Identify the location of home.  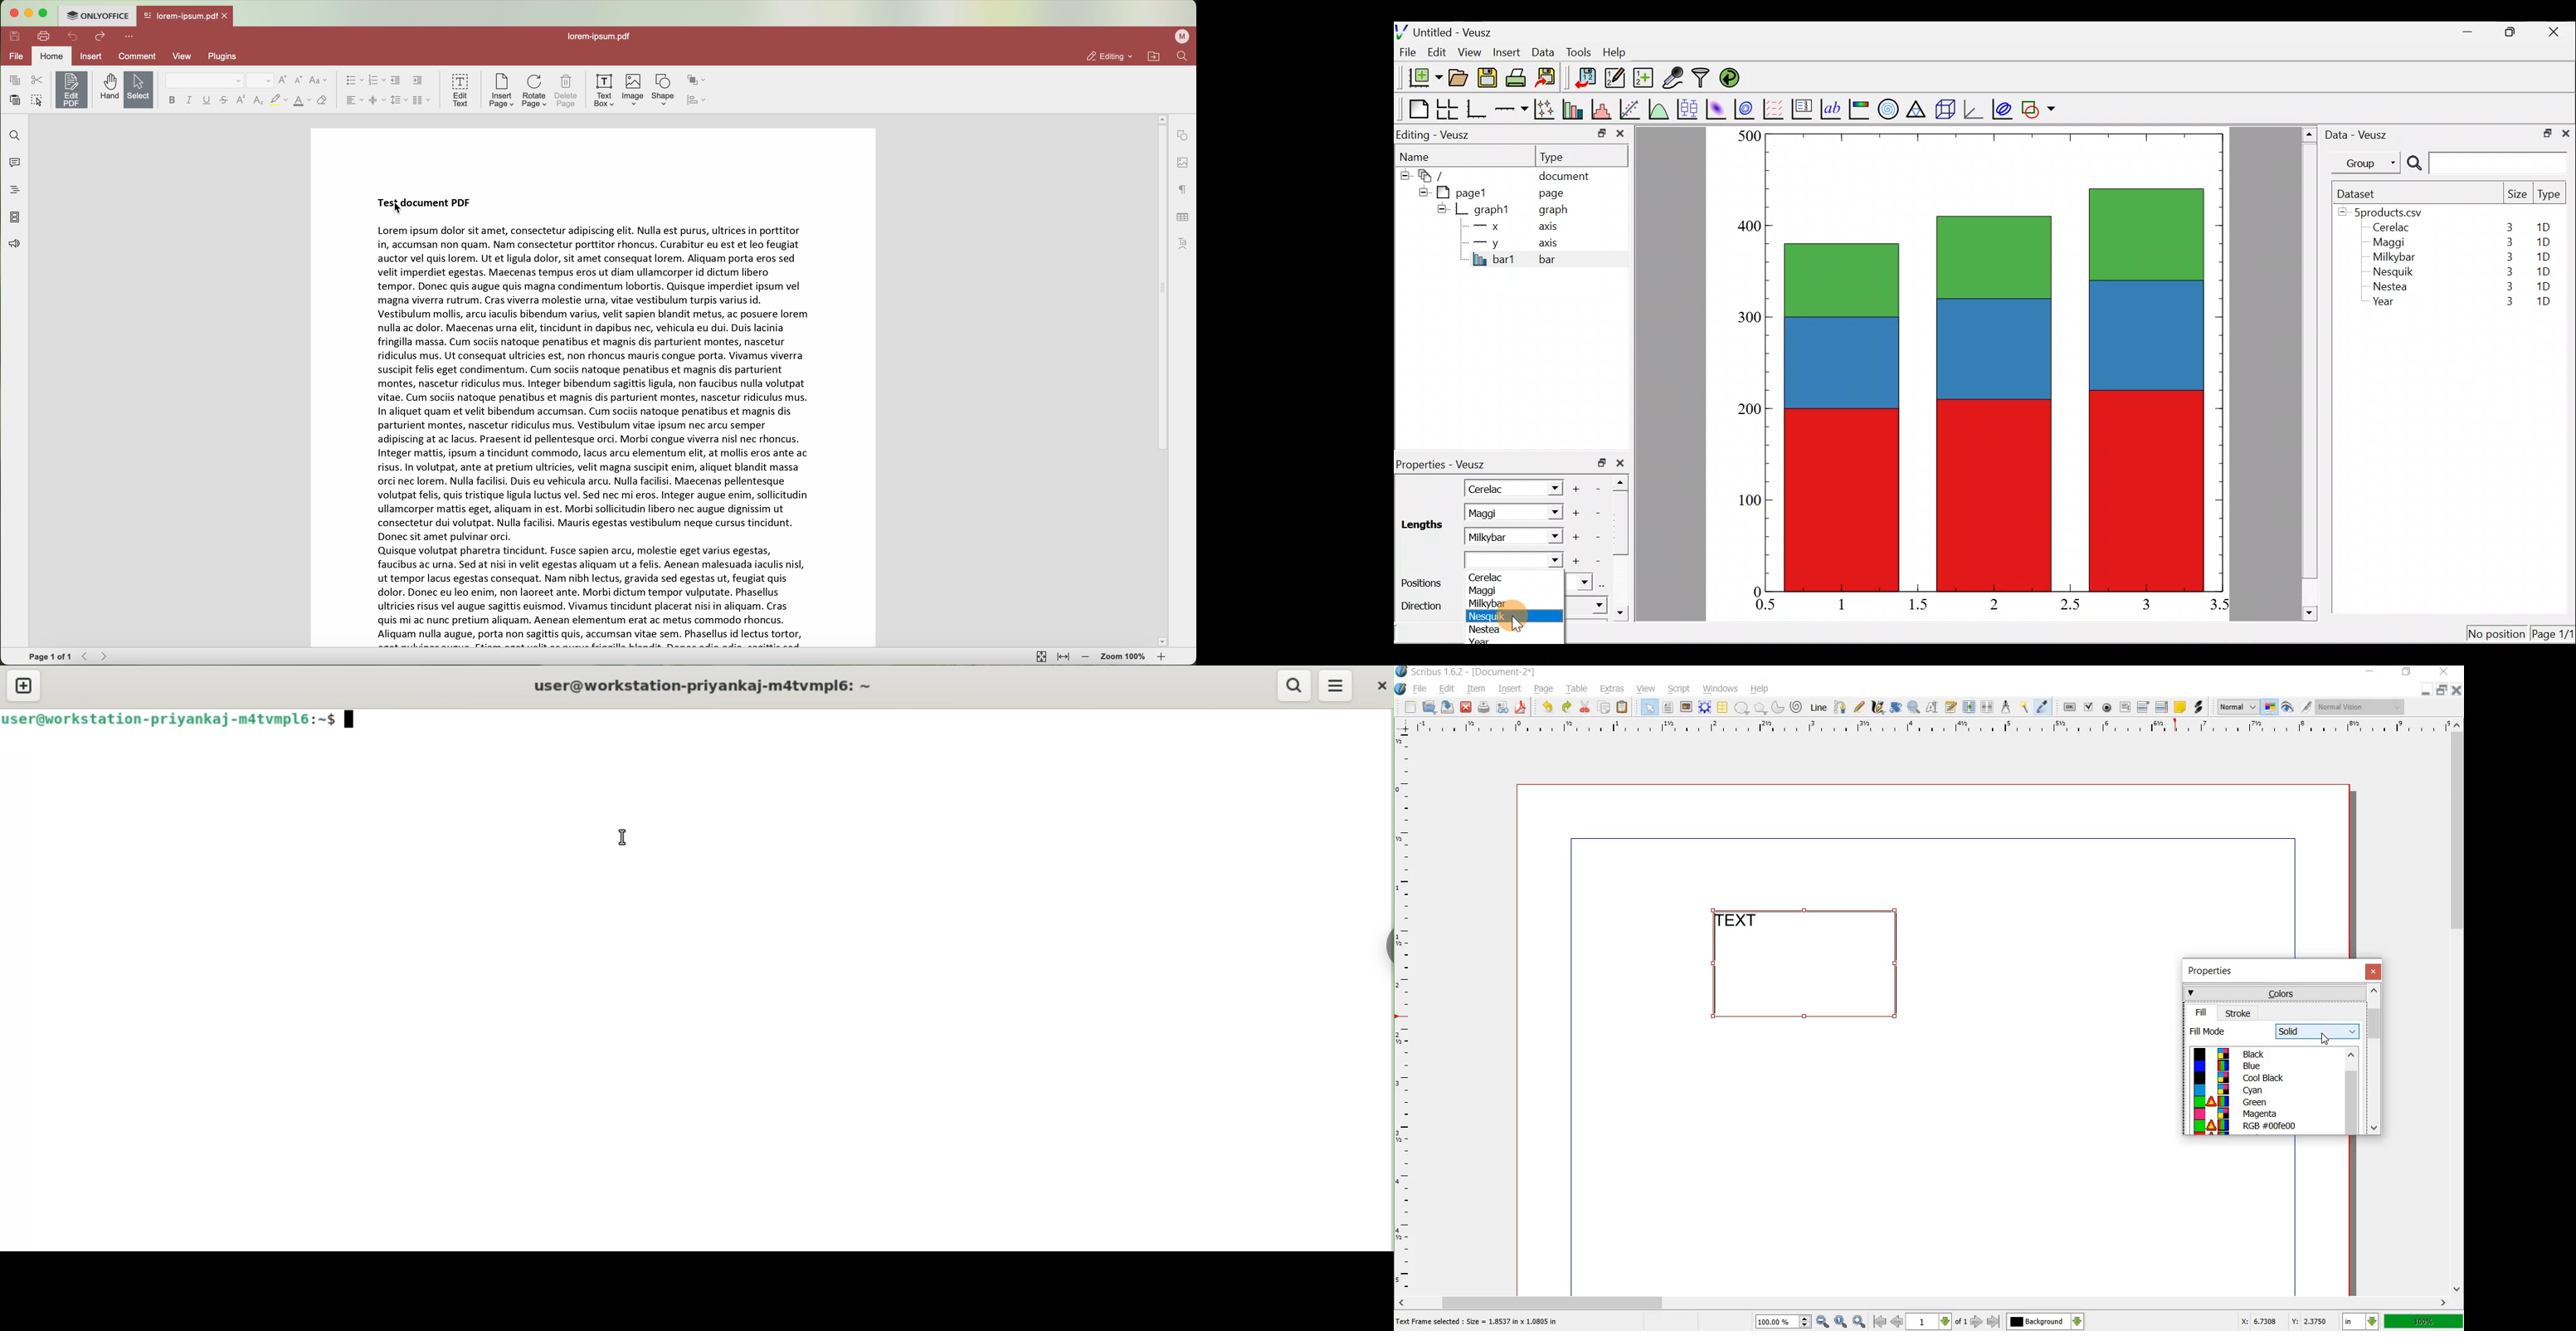
(53, 56).